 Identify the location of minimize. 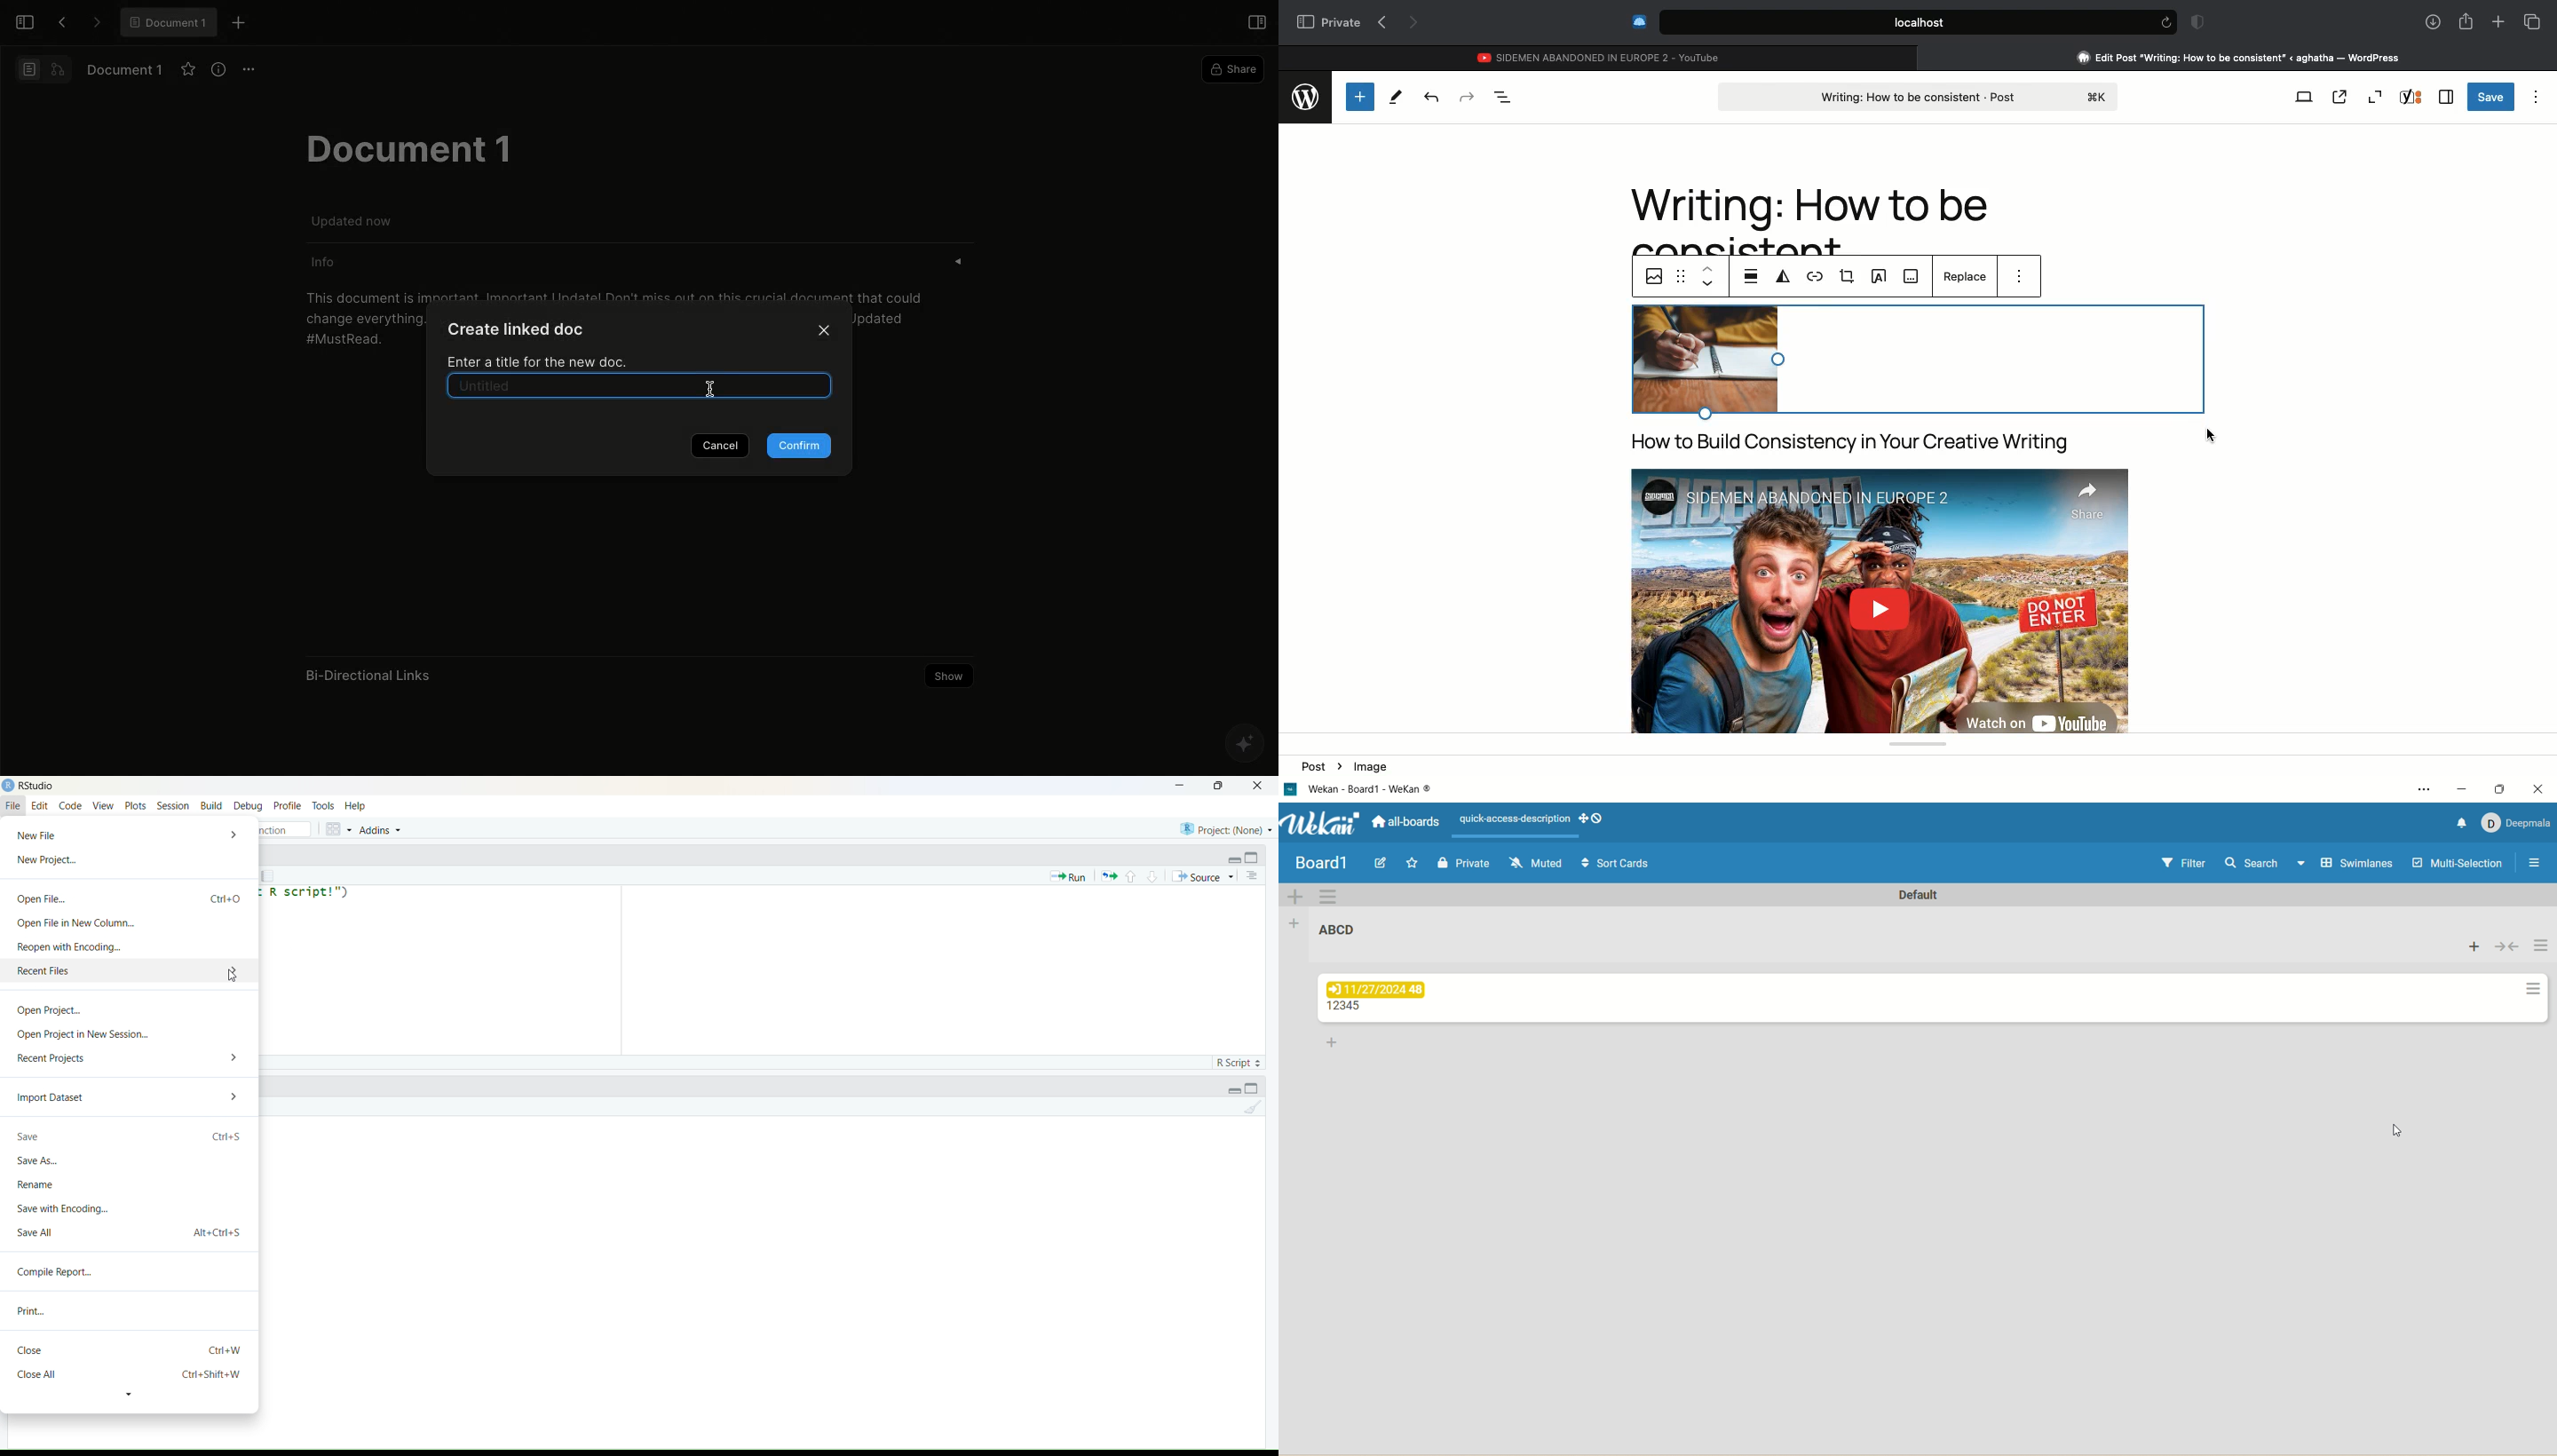
(2463, 791).